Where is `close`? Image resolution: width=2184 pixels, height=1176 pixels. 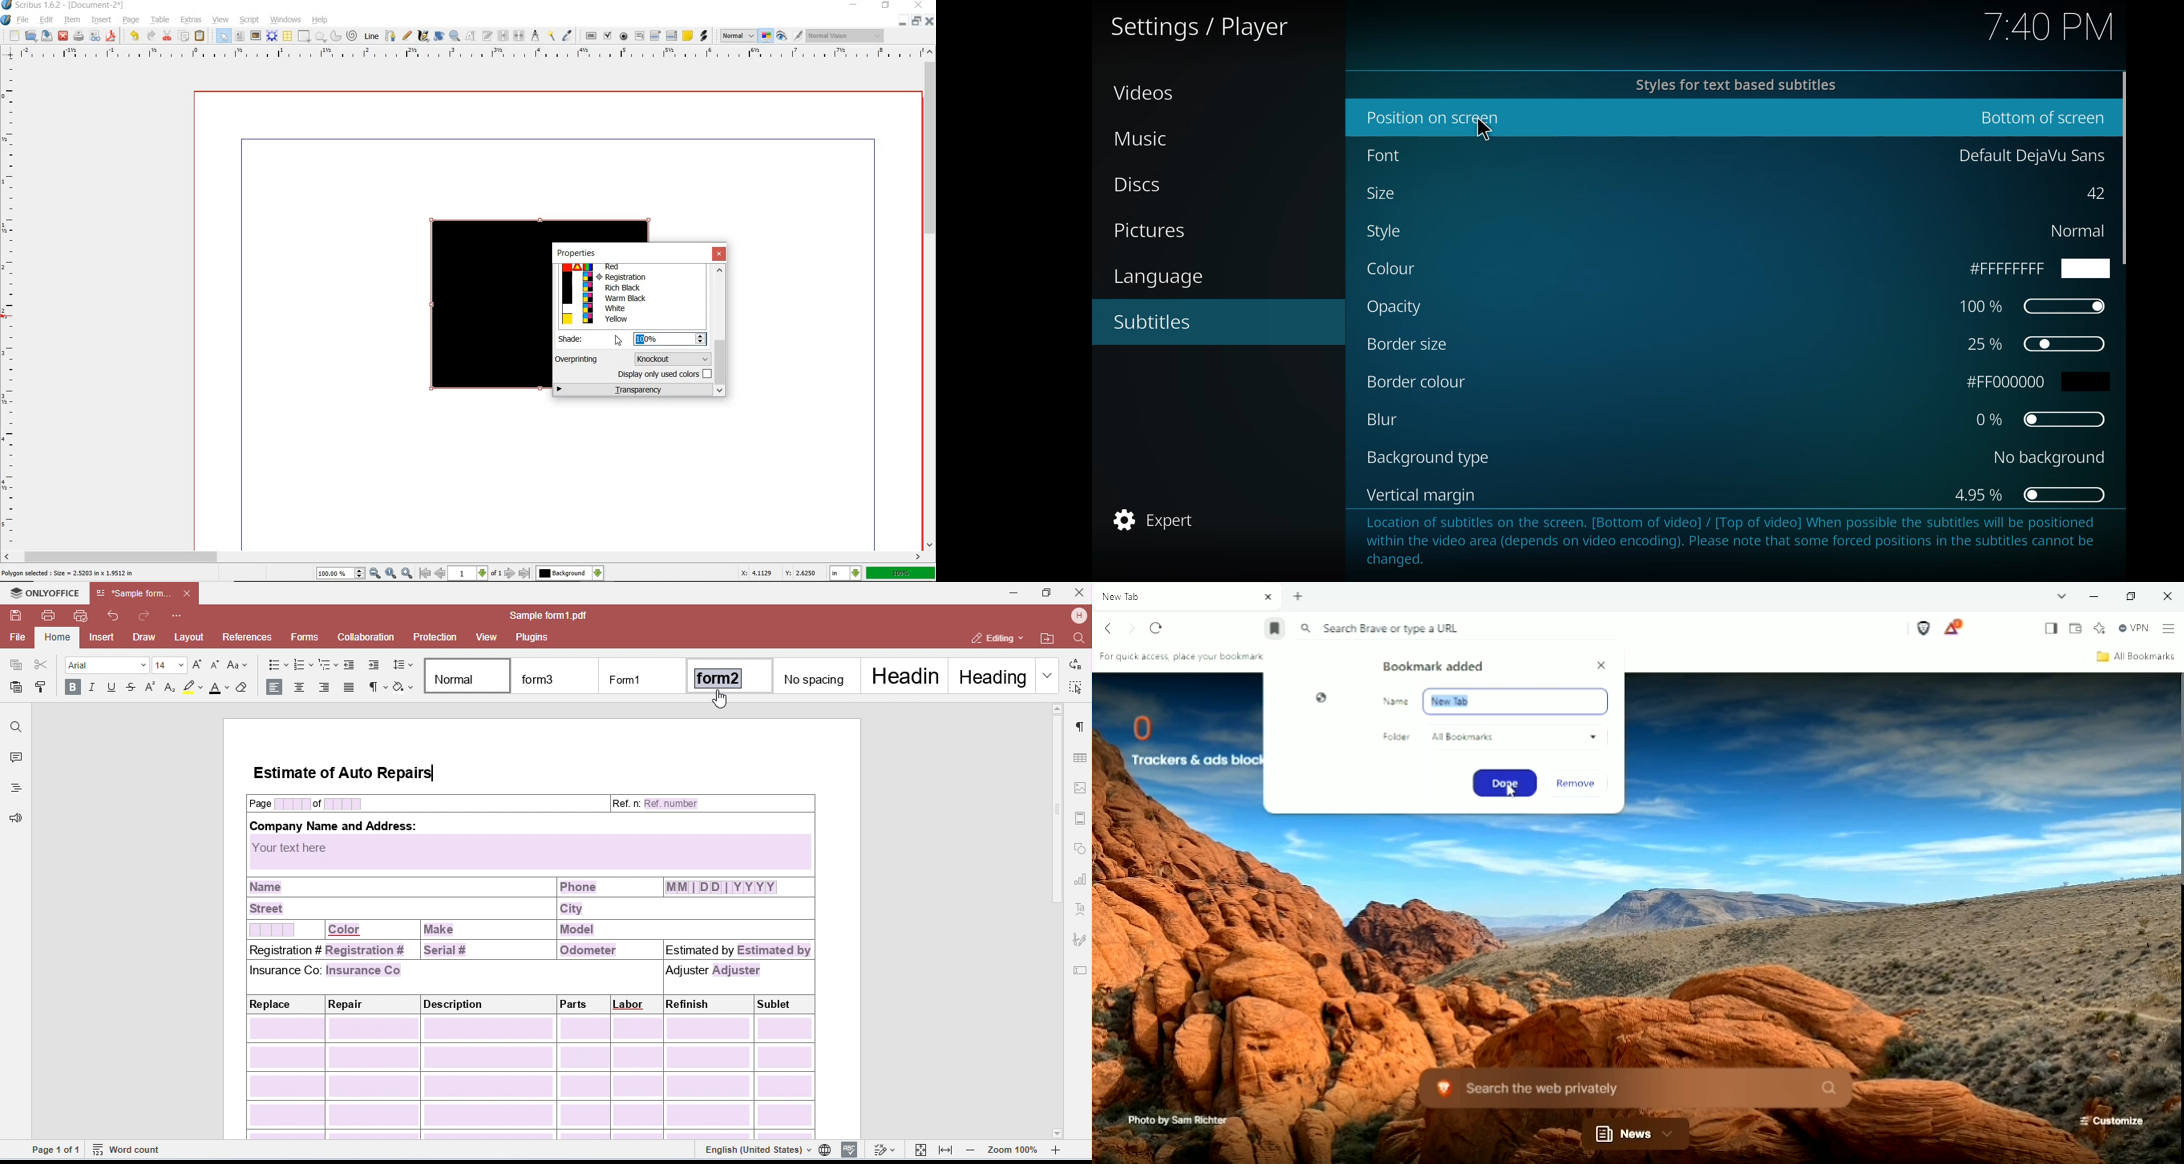
close is located at coordinates (62, 37).